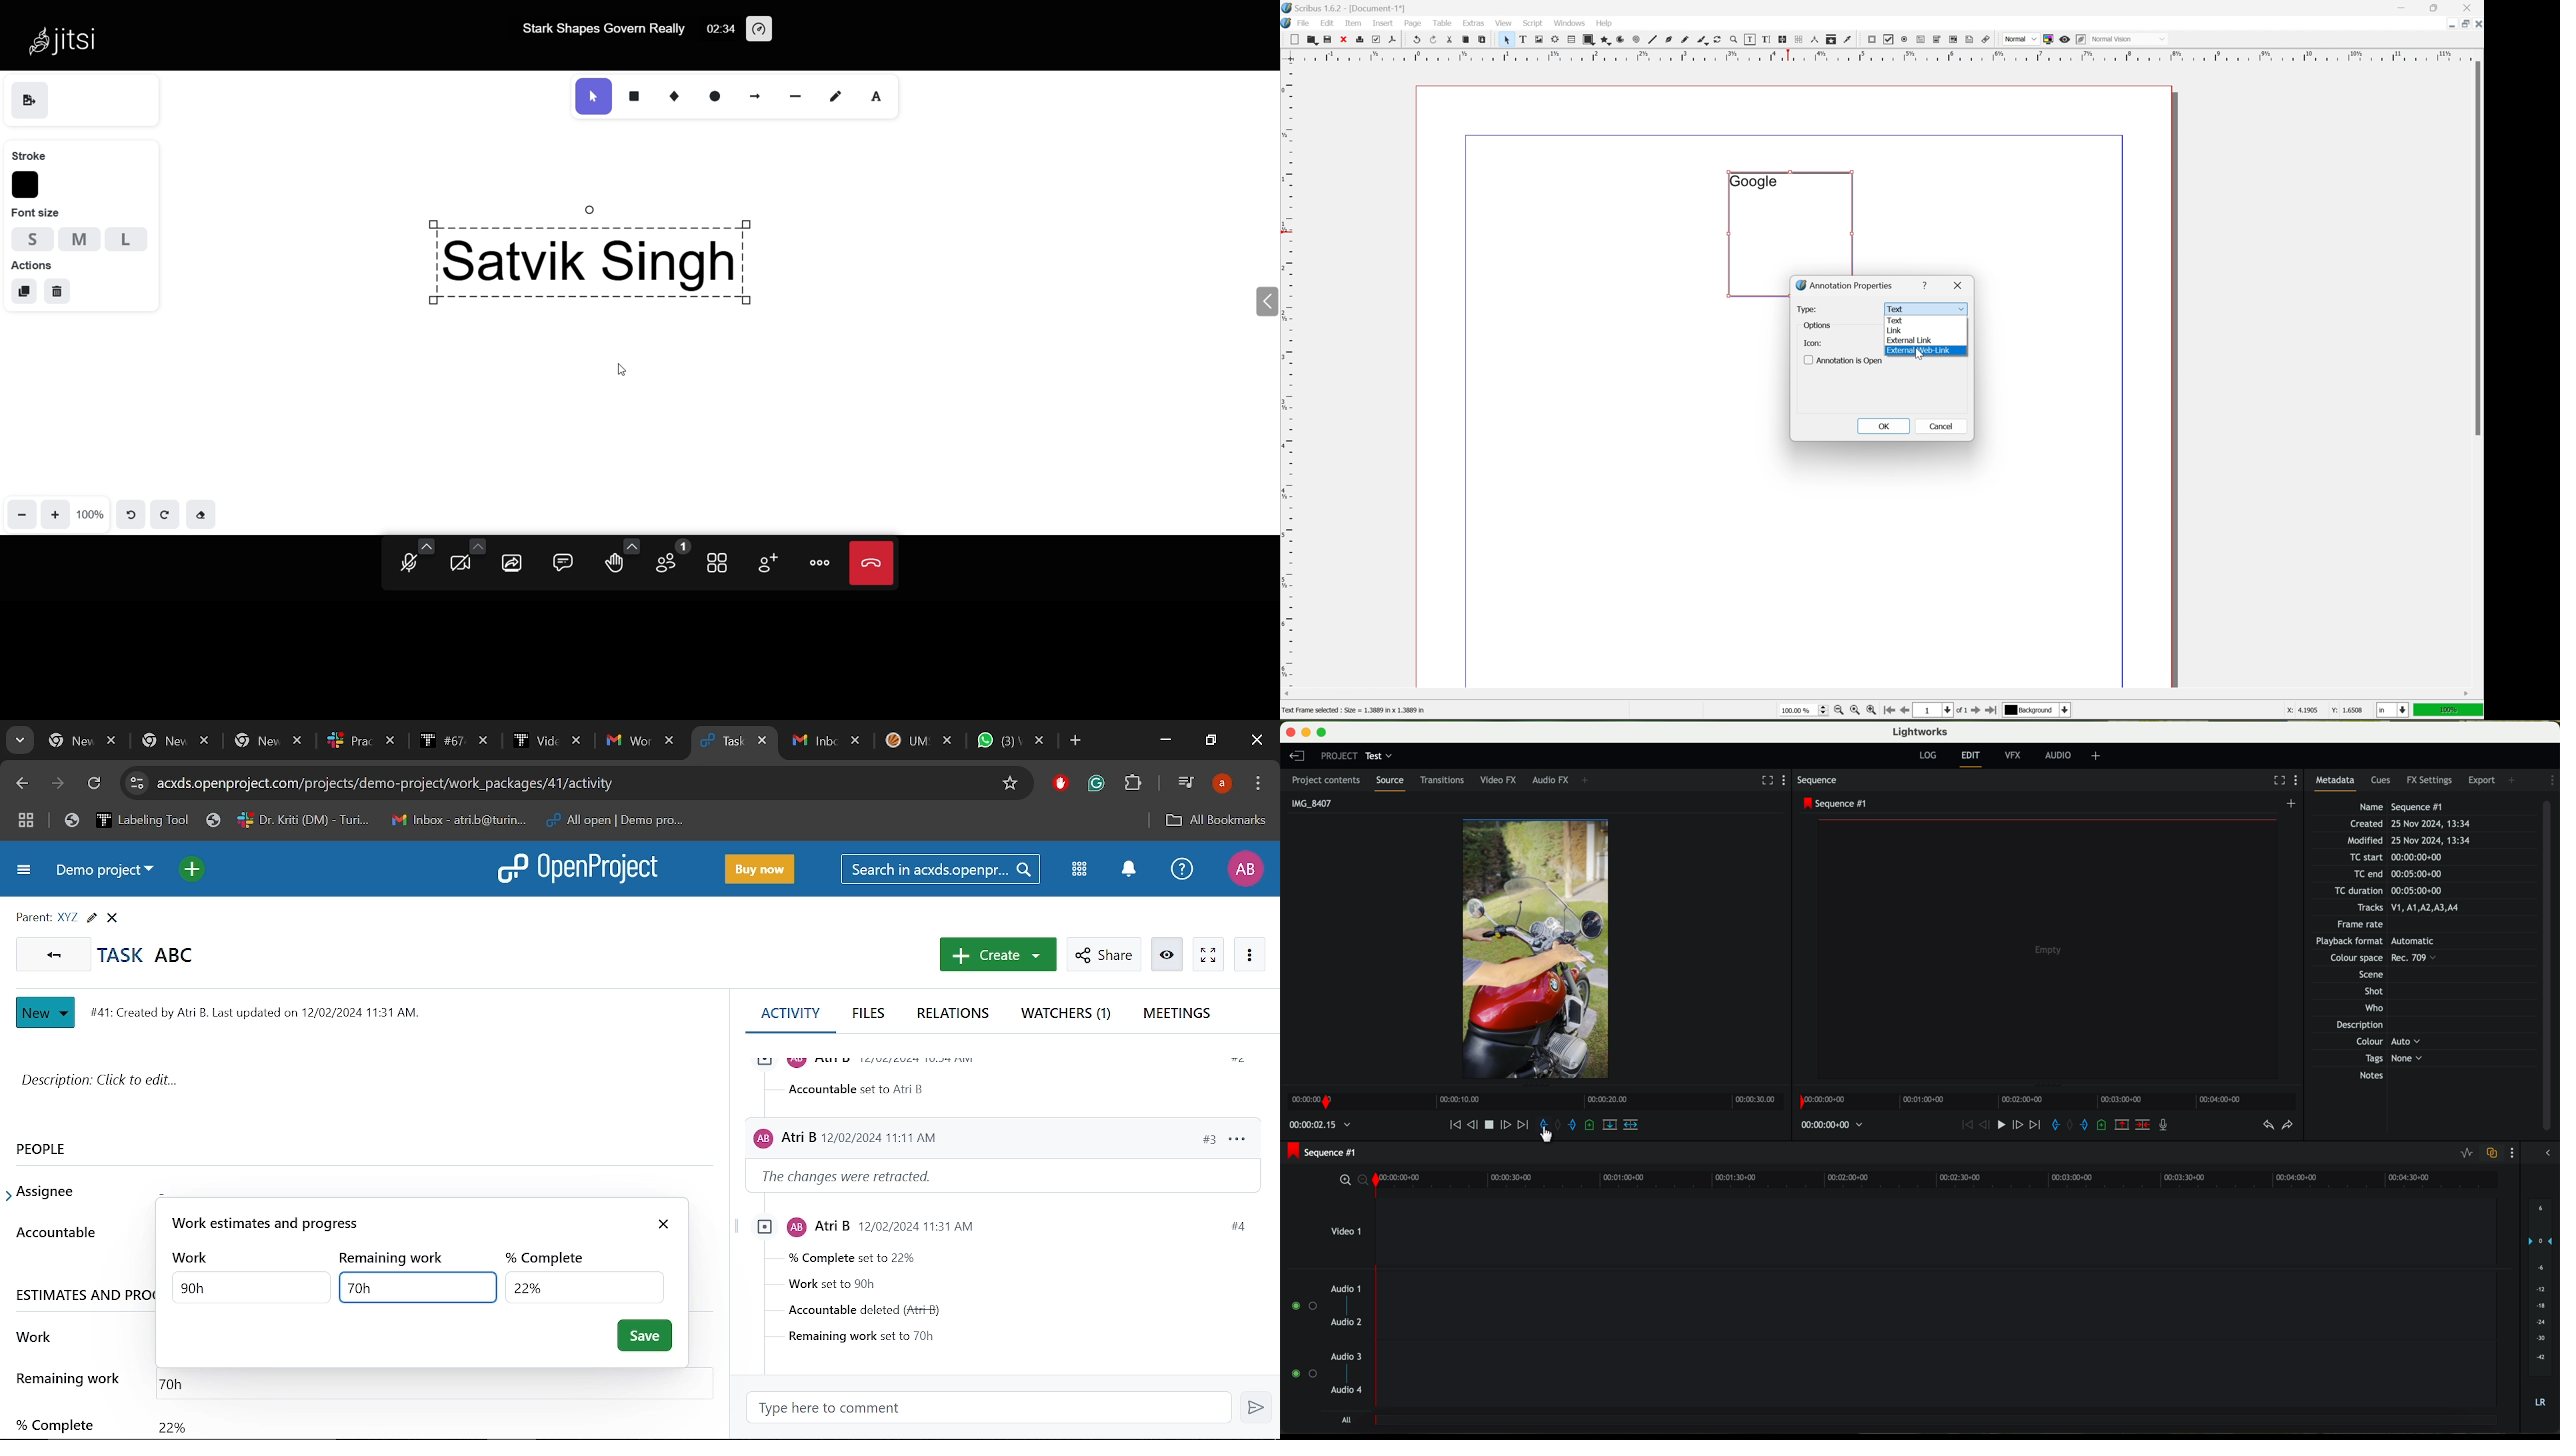  I want to click on Task infromstions, so click(1005, 1281).